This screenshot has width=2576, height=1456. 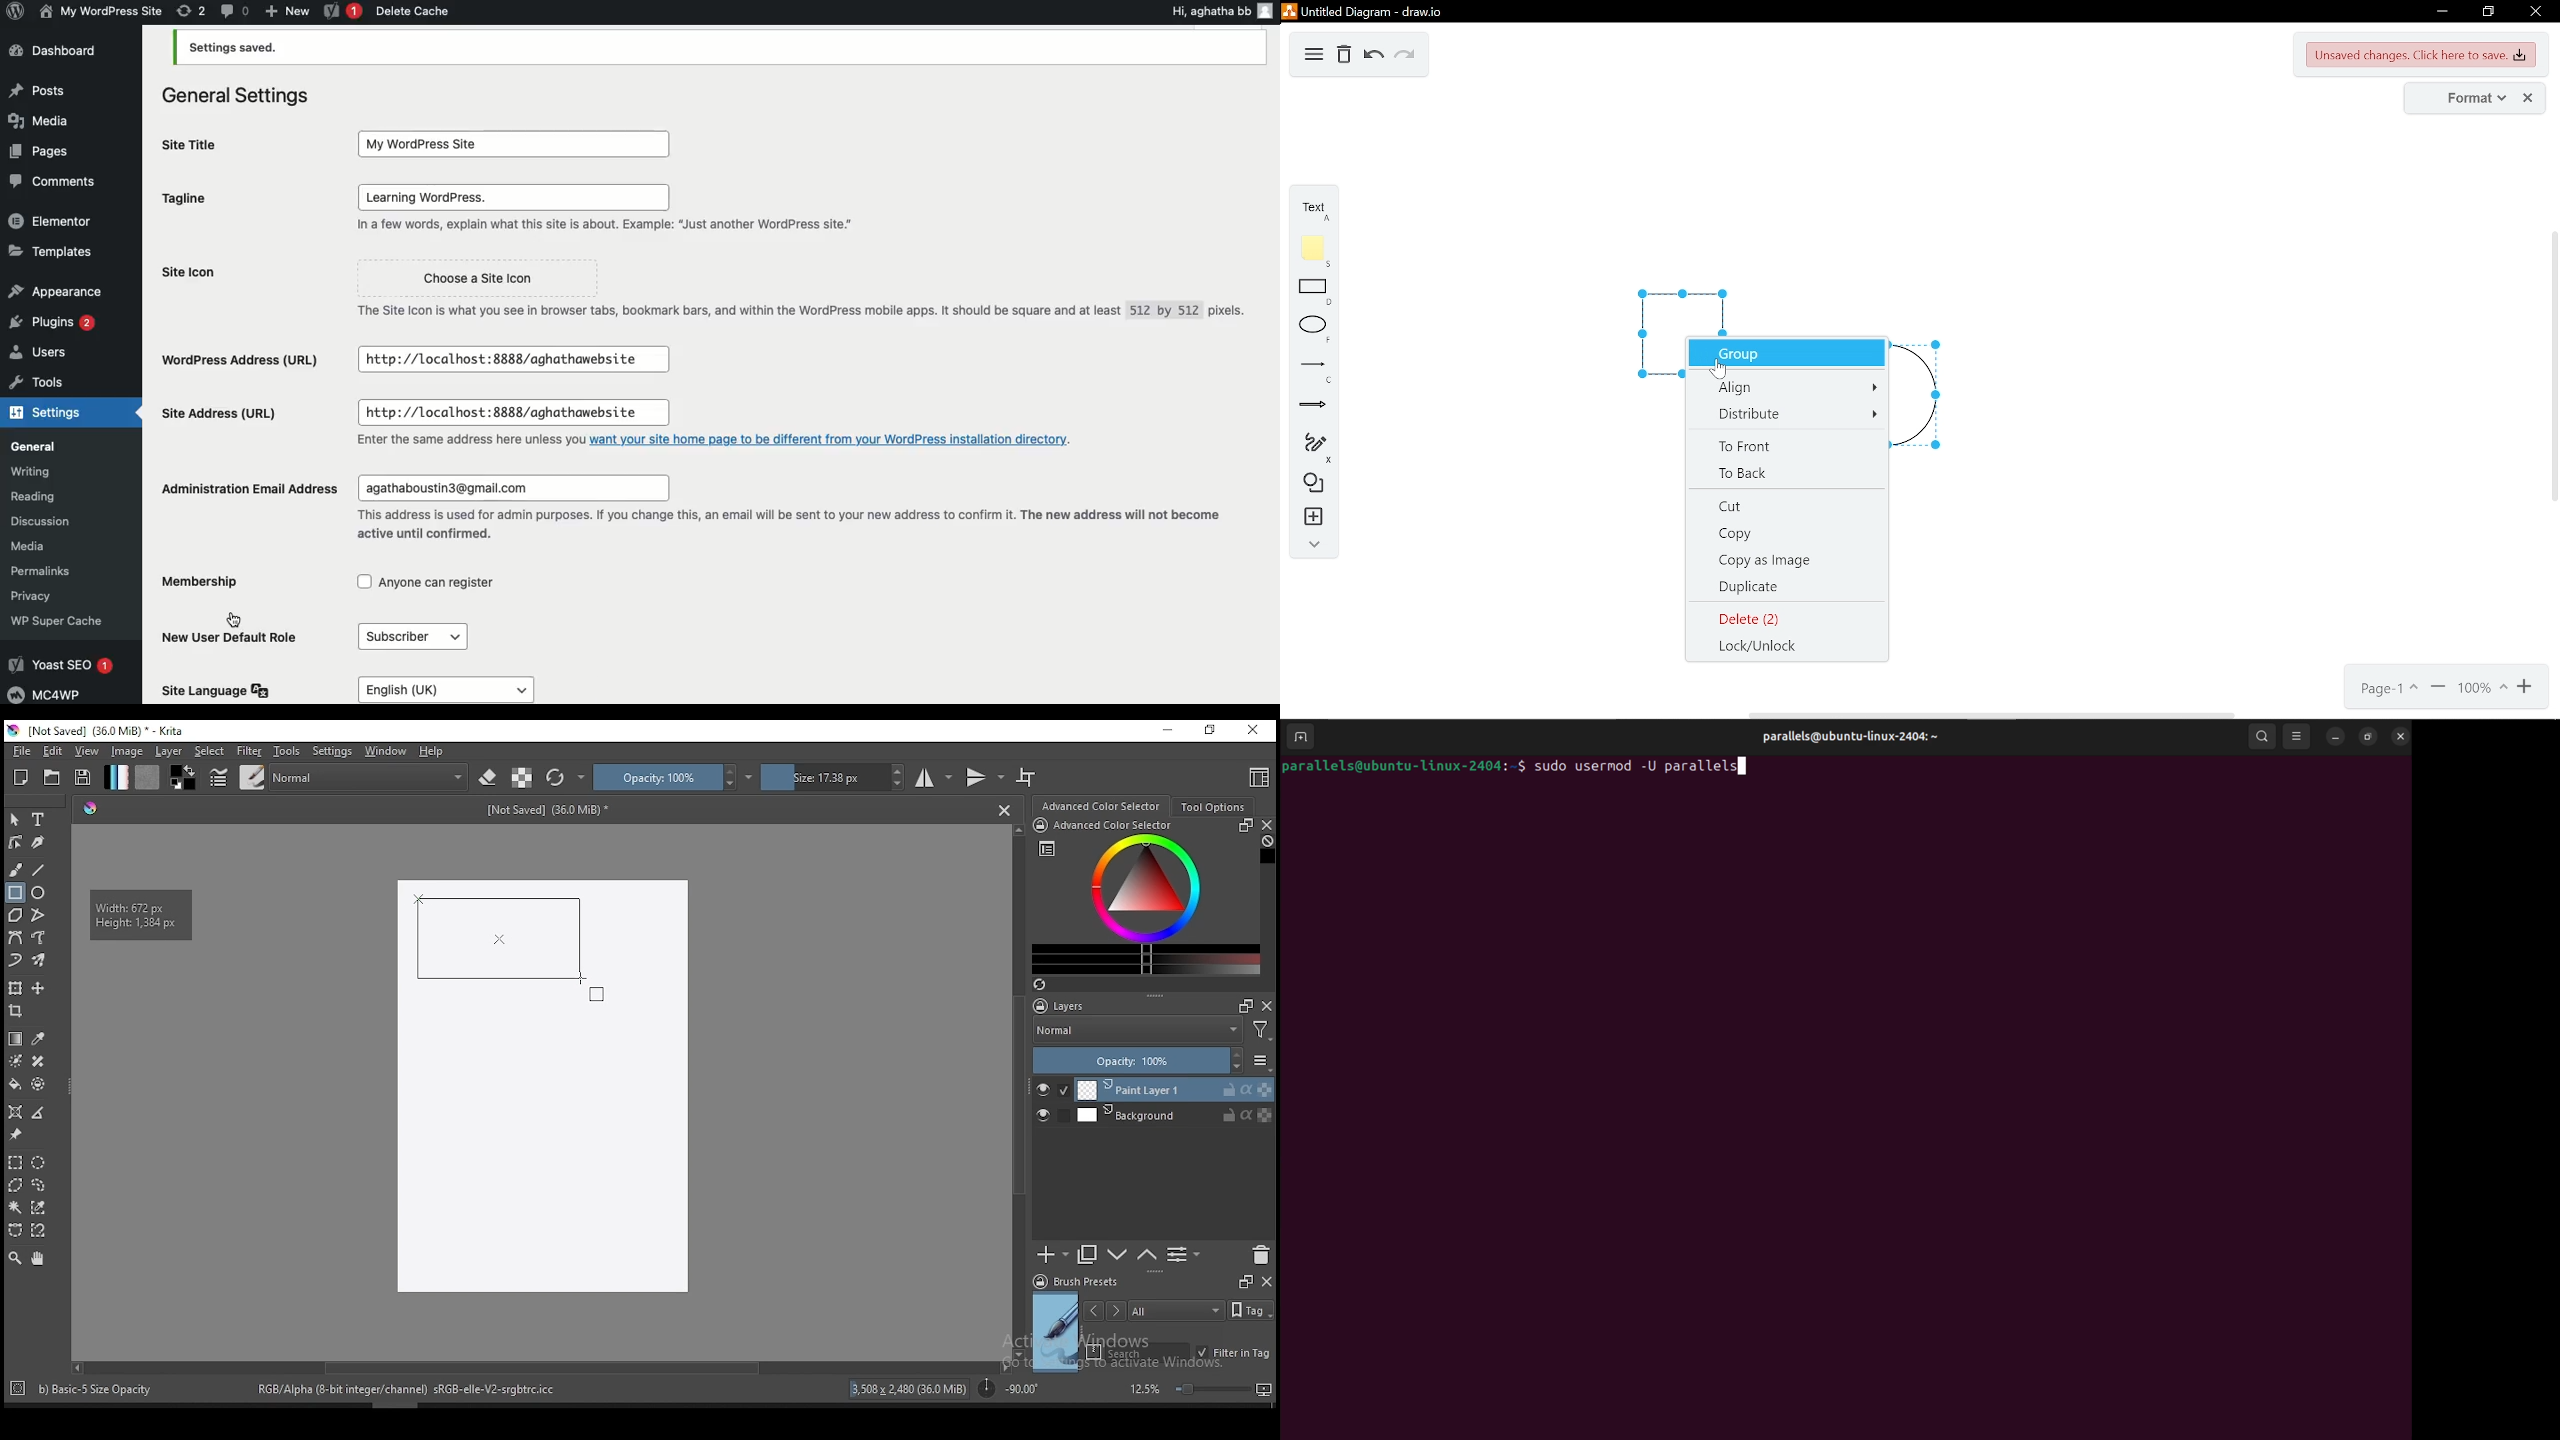 I want to click on Yoast, so click(x=340, y=12).